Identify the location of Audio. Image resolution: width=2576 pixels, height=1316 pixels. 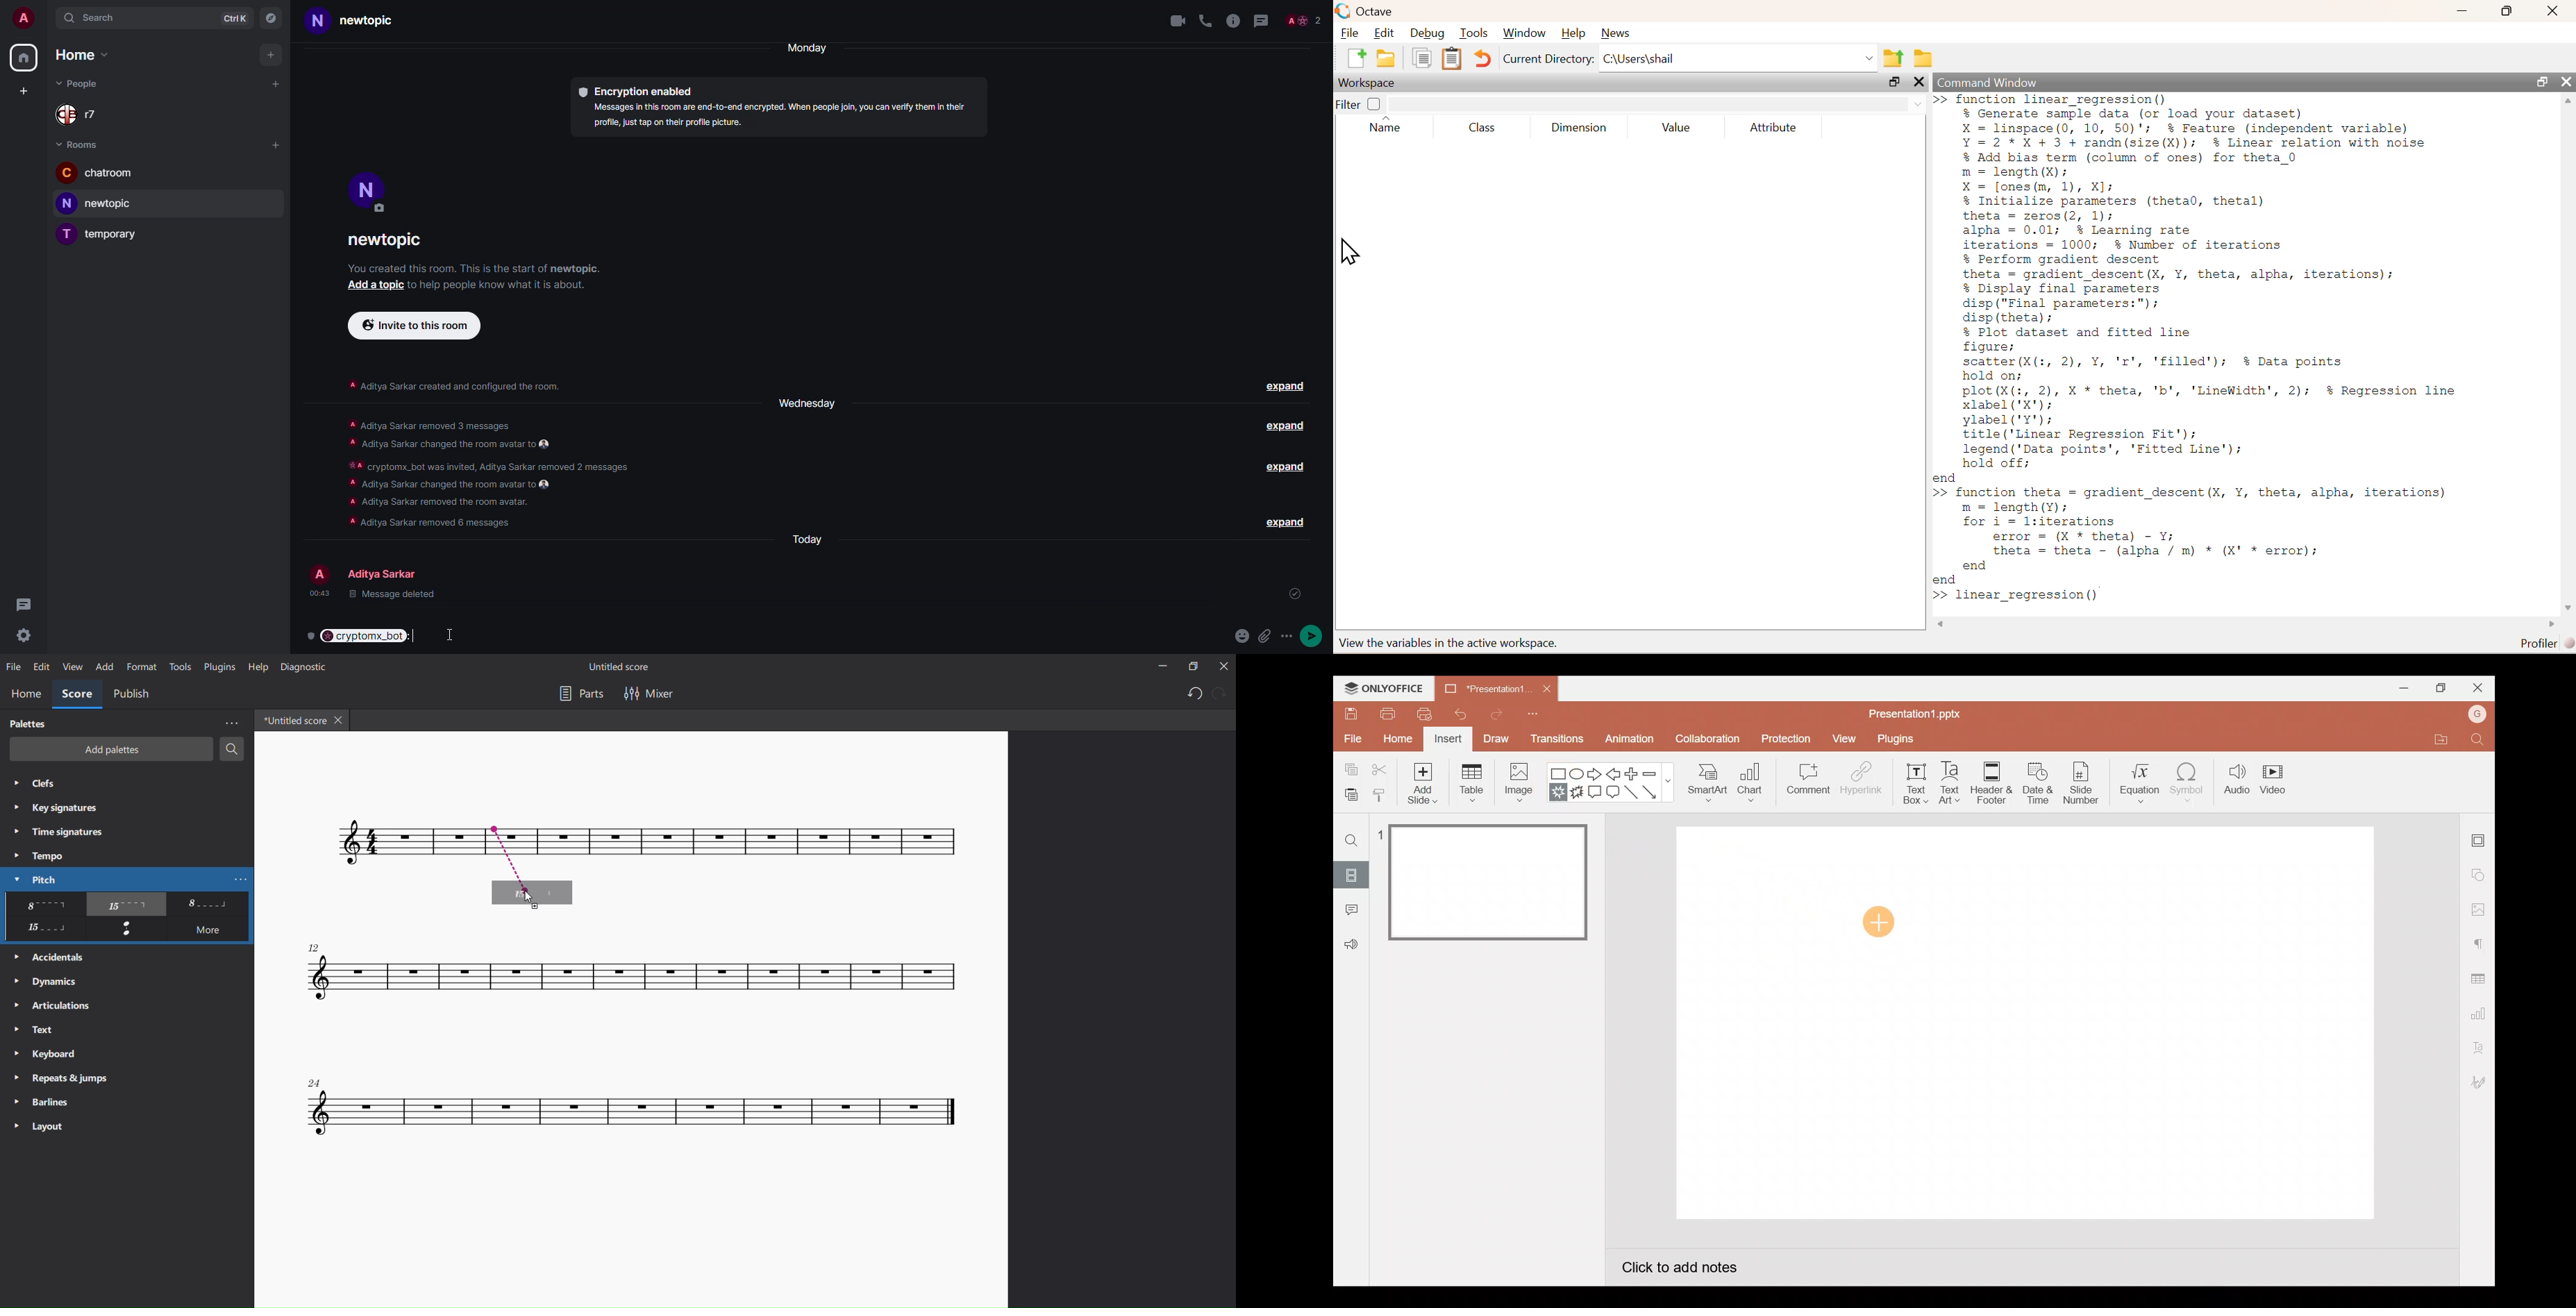
(2236, 783).